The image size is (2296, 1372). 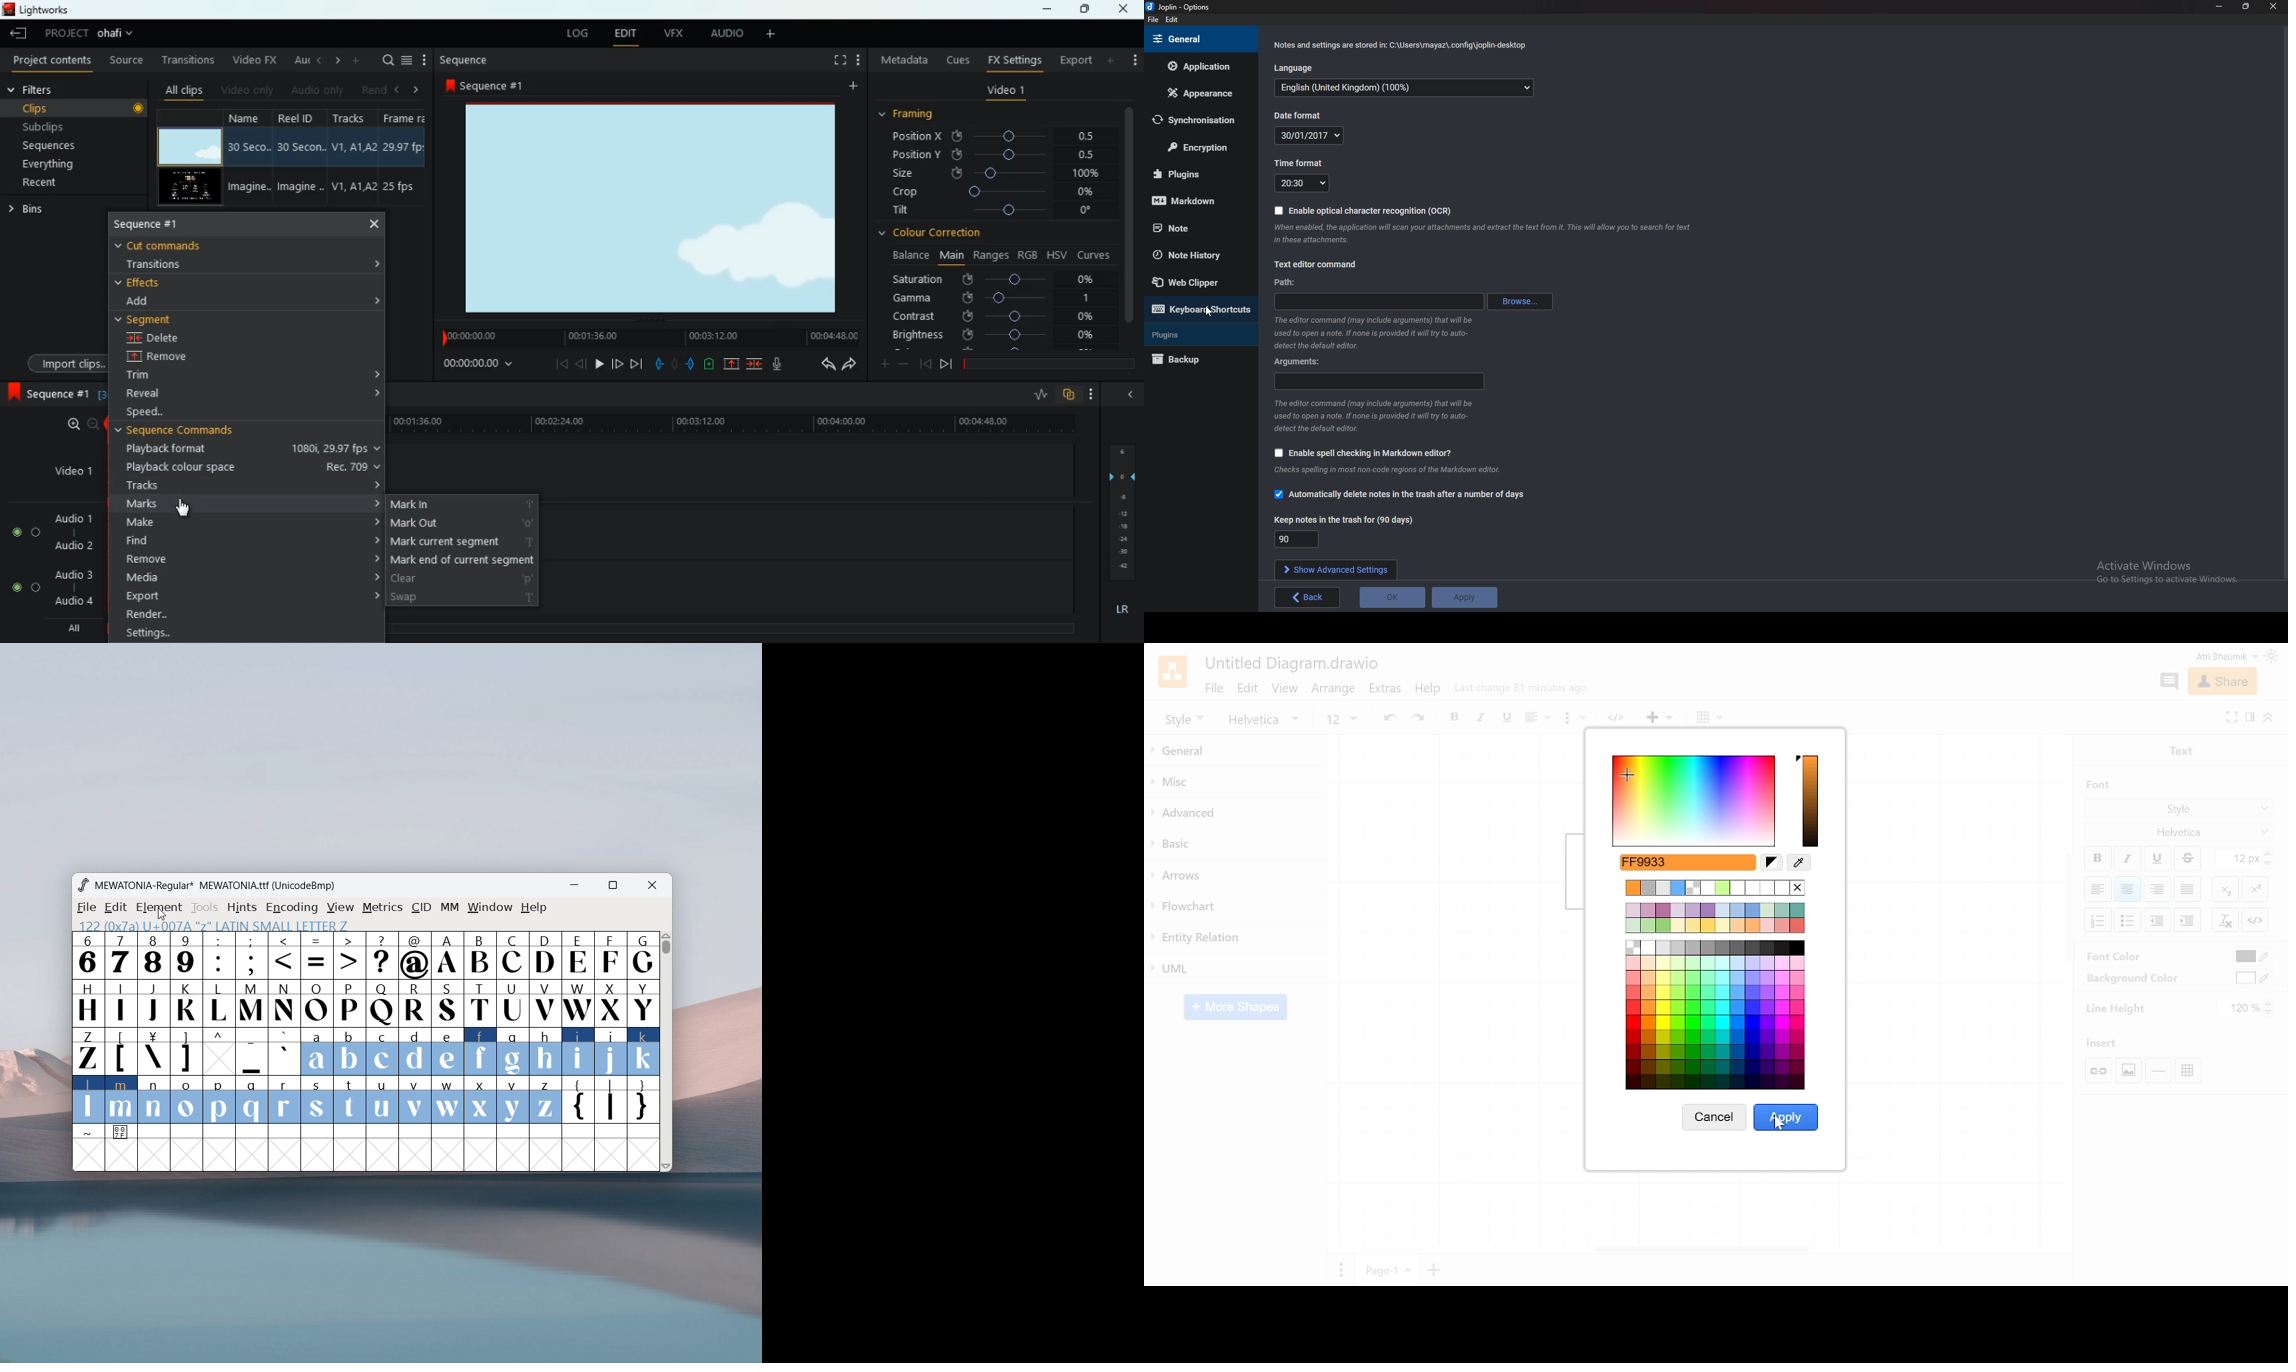 What do you see at coordinates (1337, 571) in the screenshot?
I see `Show advanced settings` at bounding box center [1337, 571].